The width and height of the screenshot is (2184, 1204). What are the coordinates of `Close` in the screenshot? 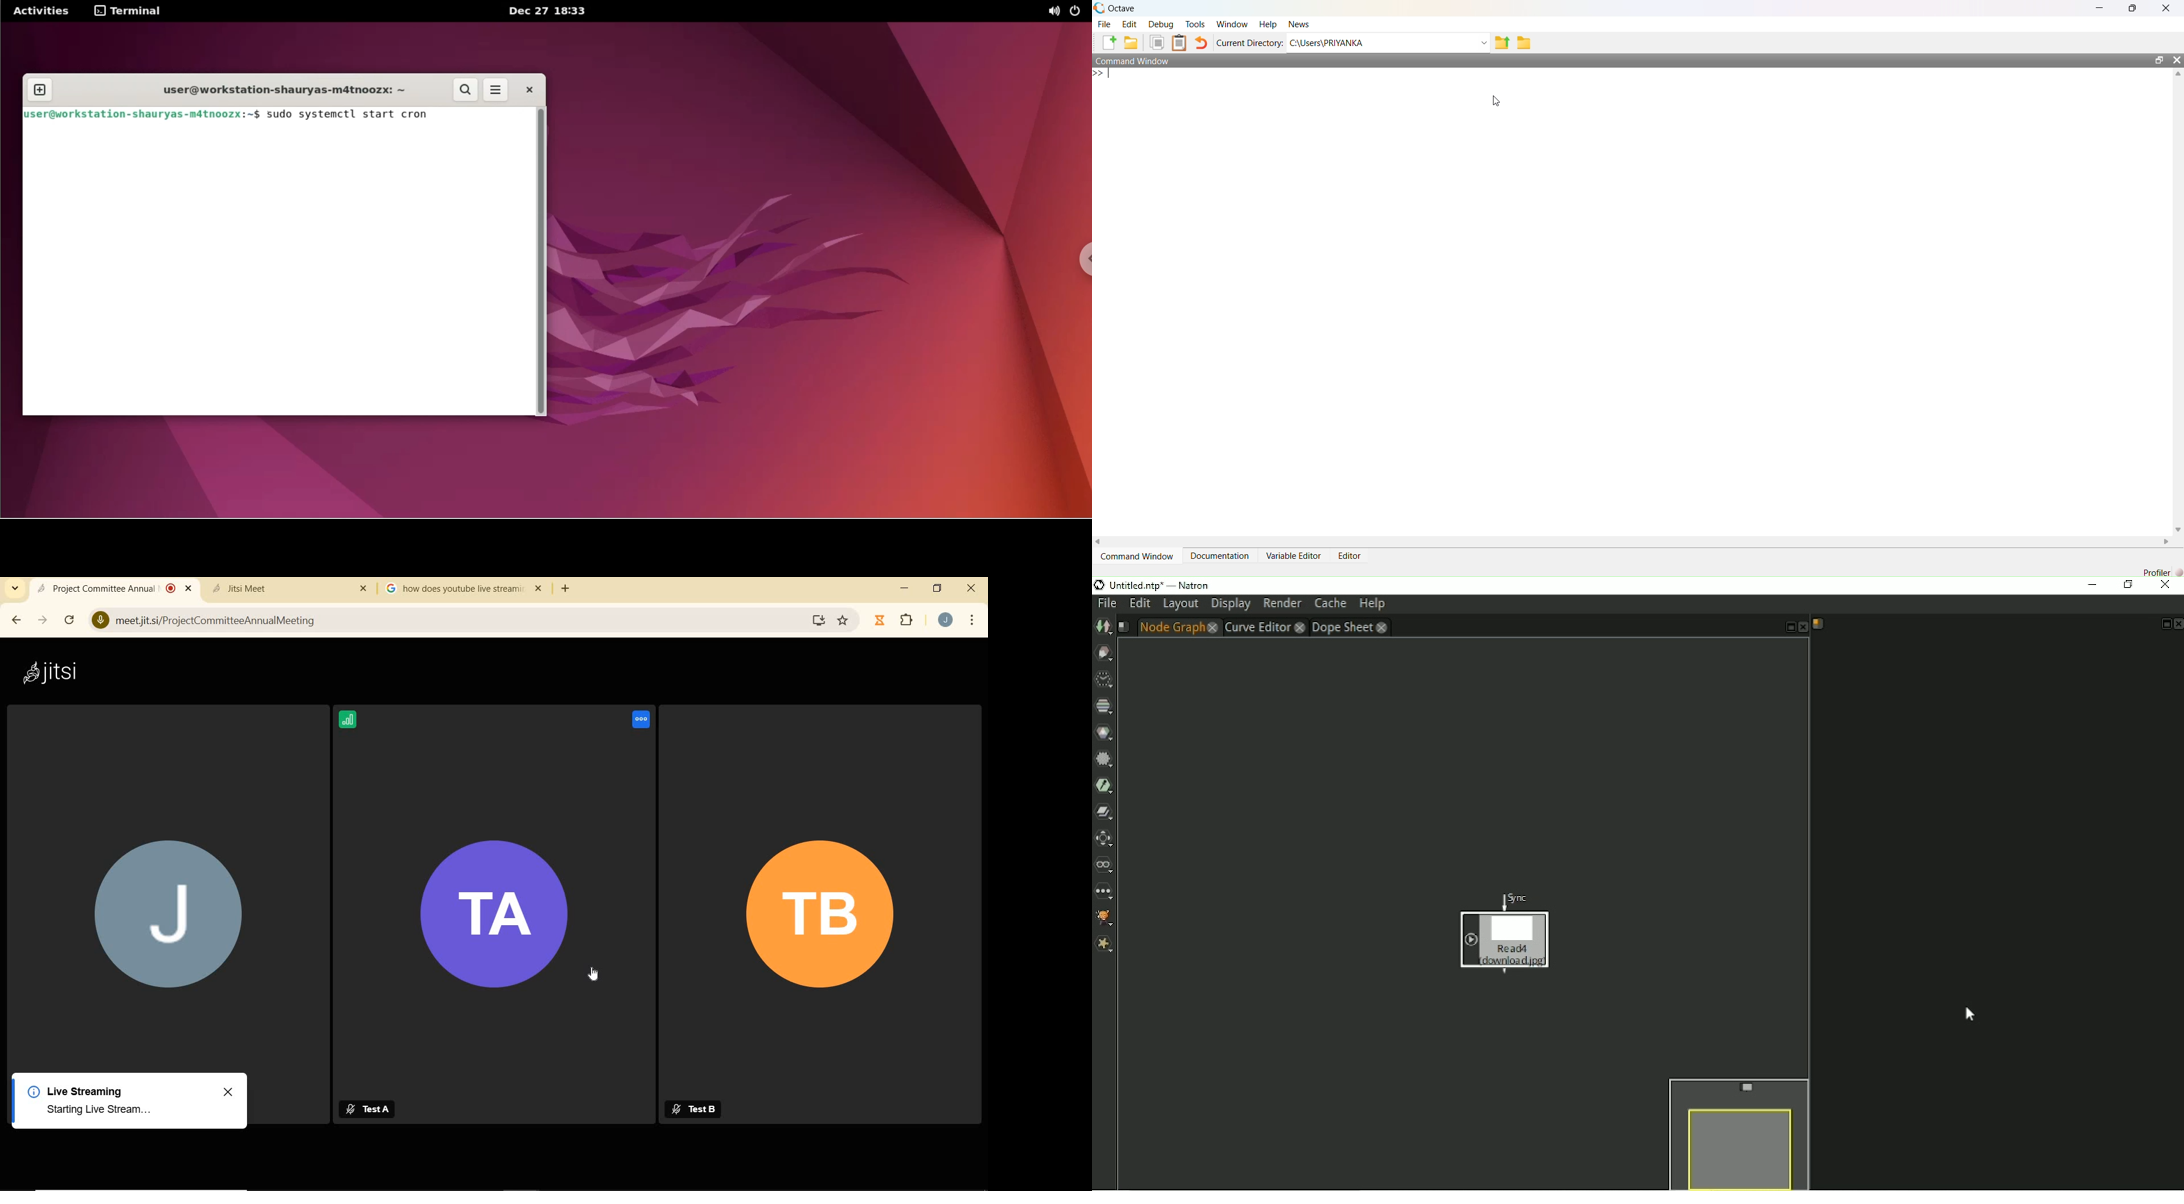 It's located at (191, 590).